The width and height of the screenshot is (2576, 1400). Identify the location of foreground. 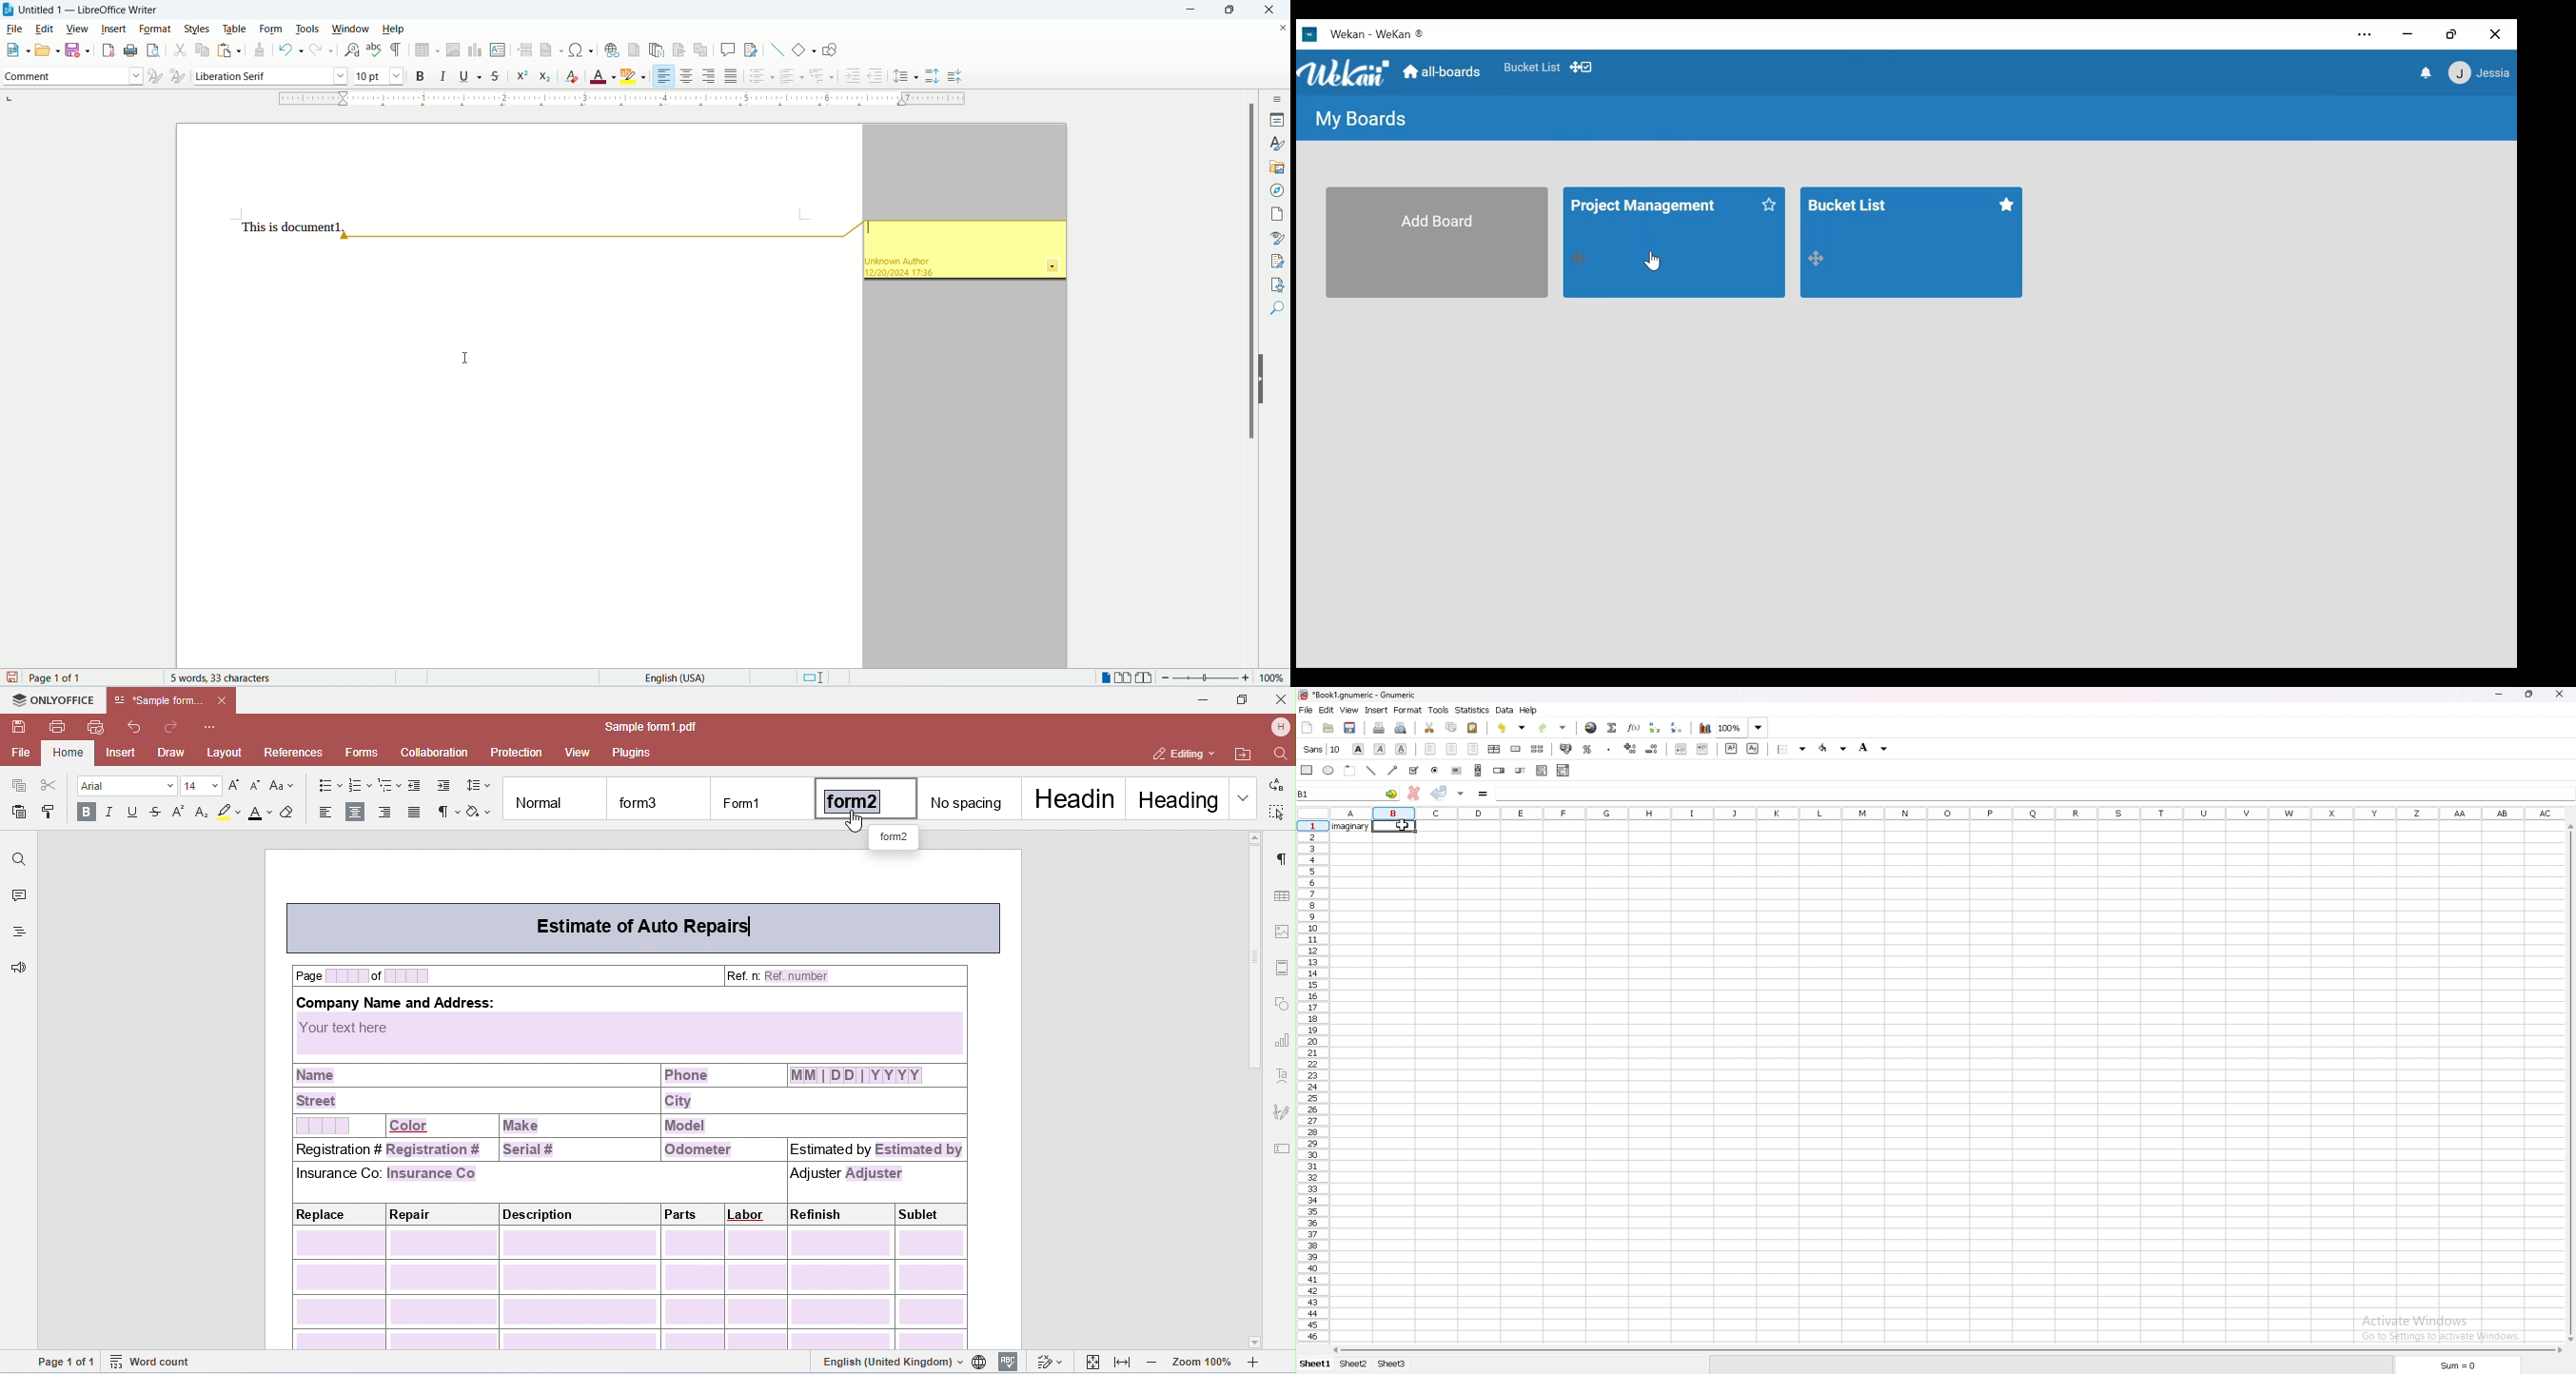
(1835, 748).